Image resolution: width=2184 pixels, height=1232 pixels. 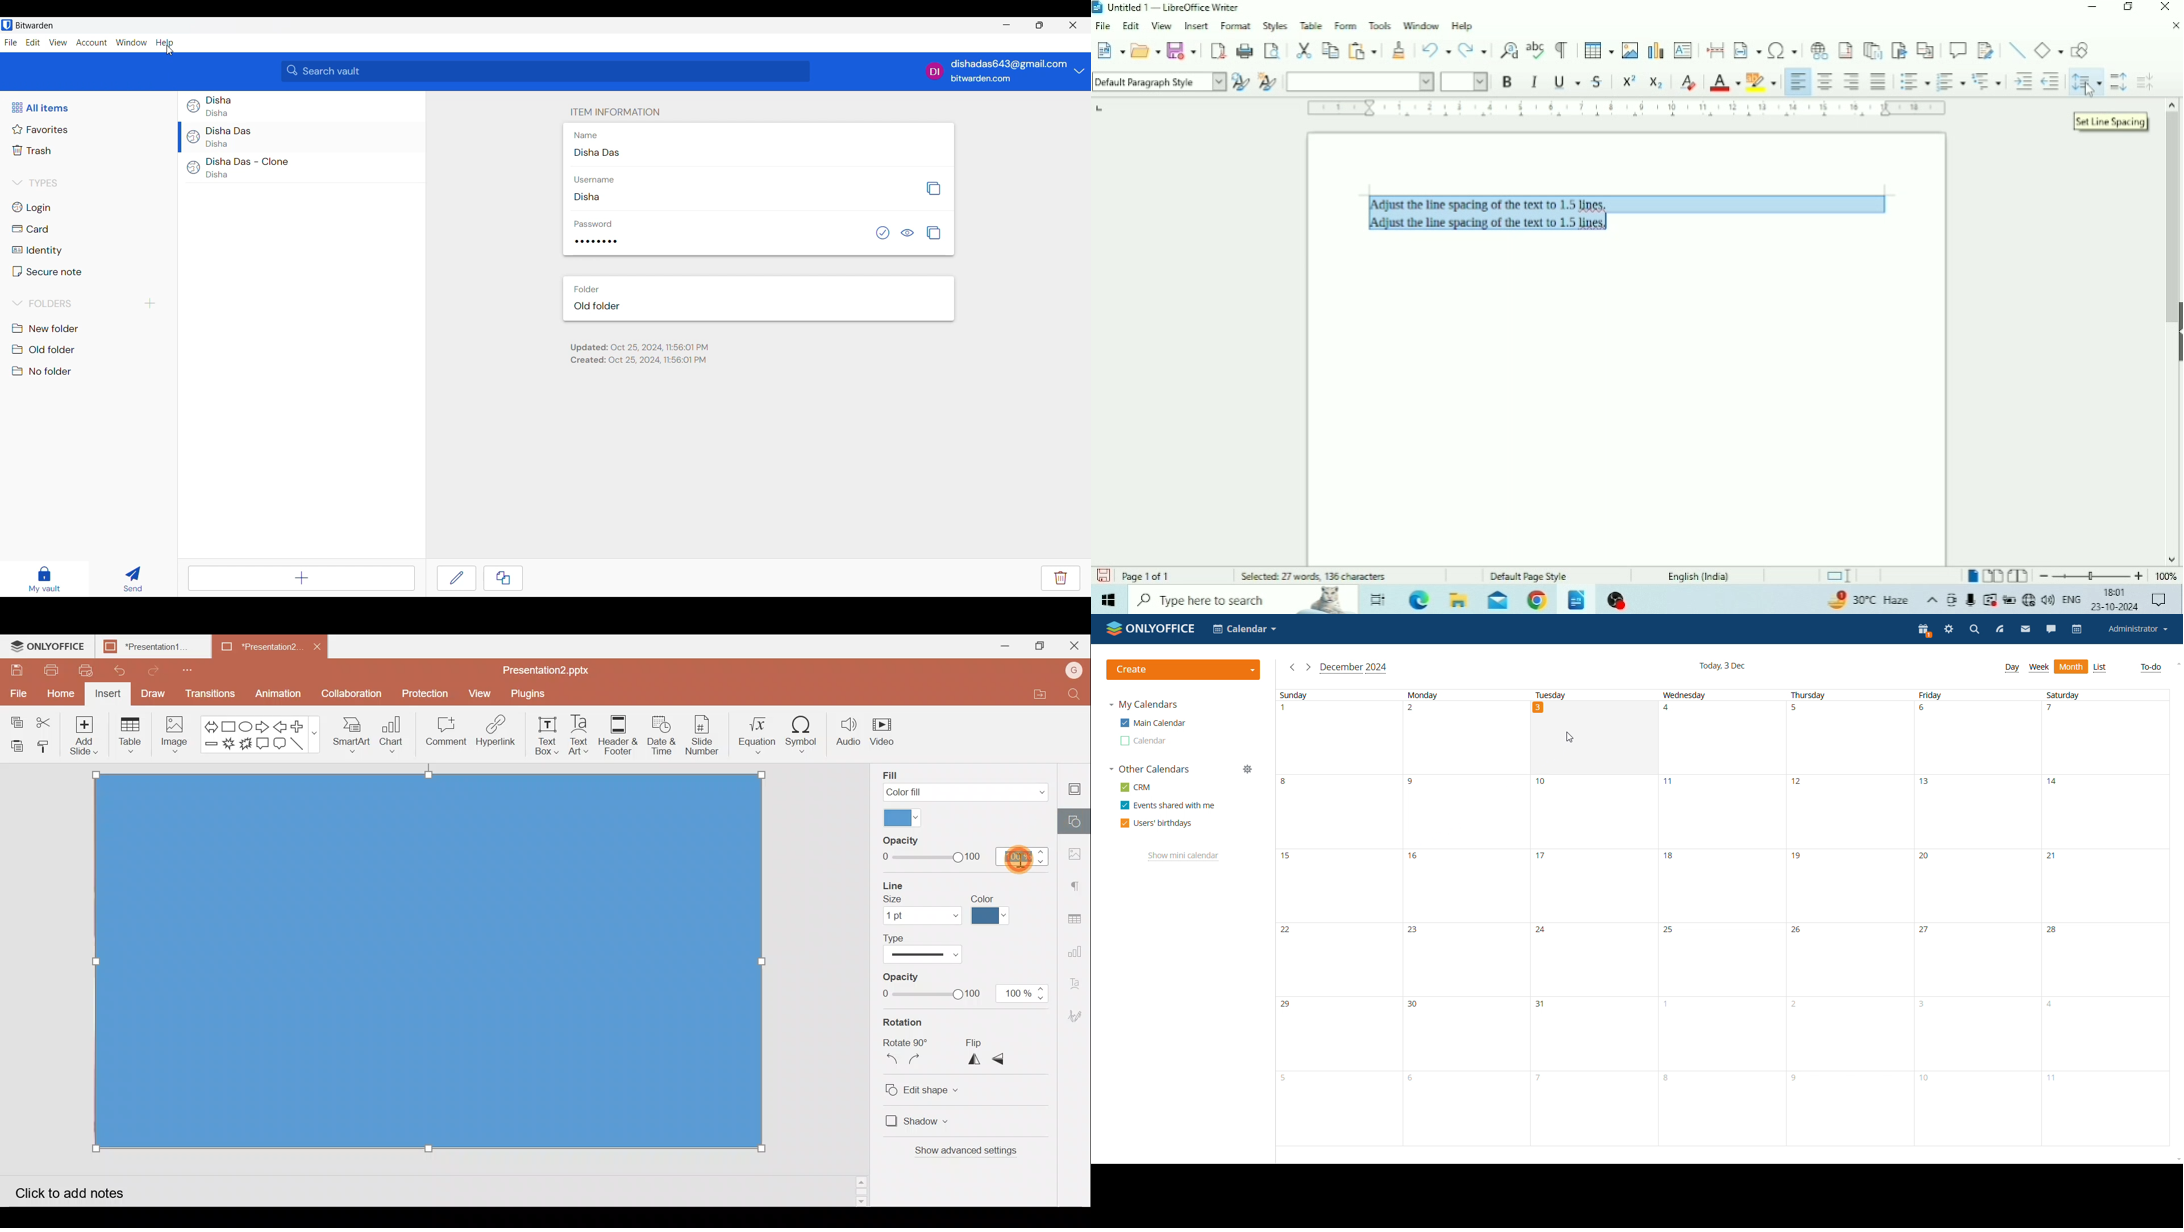 I want to click on Find, so click(x=1078, y=695).